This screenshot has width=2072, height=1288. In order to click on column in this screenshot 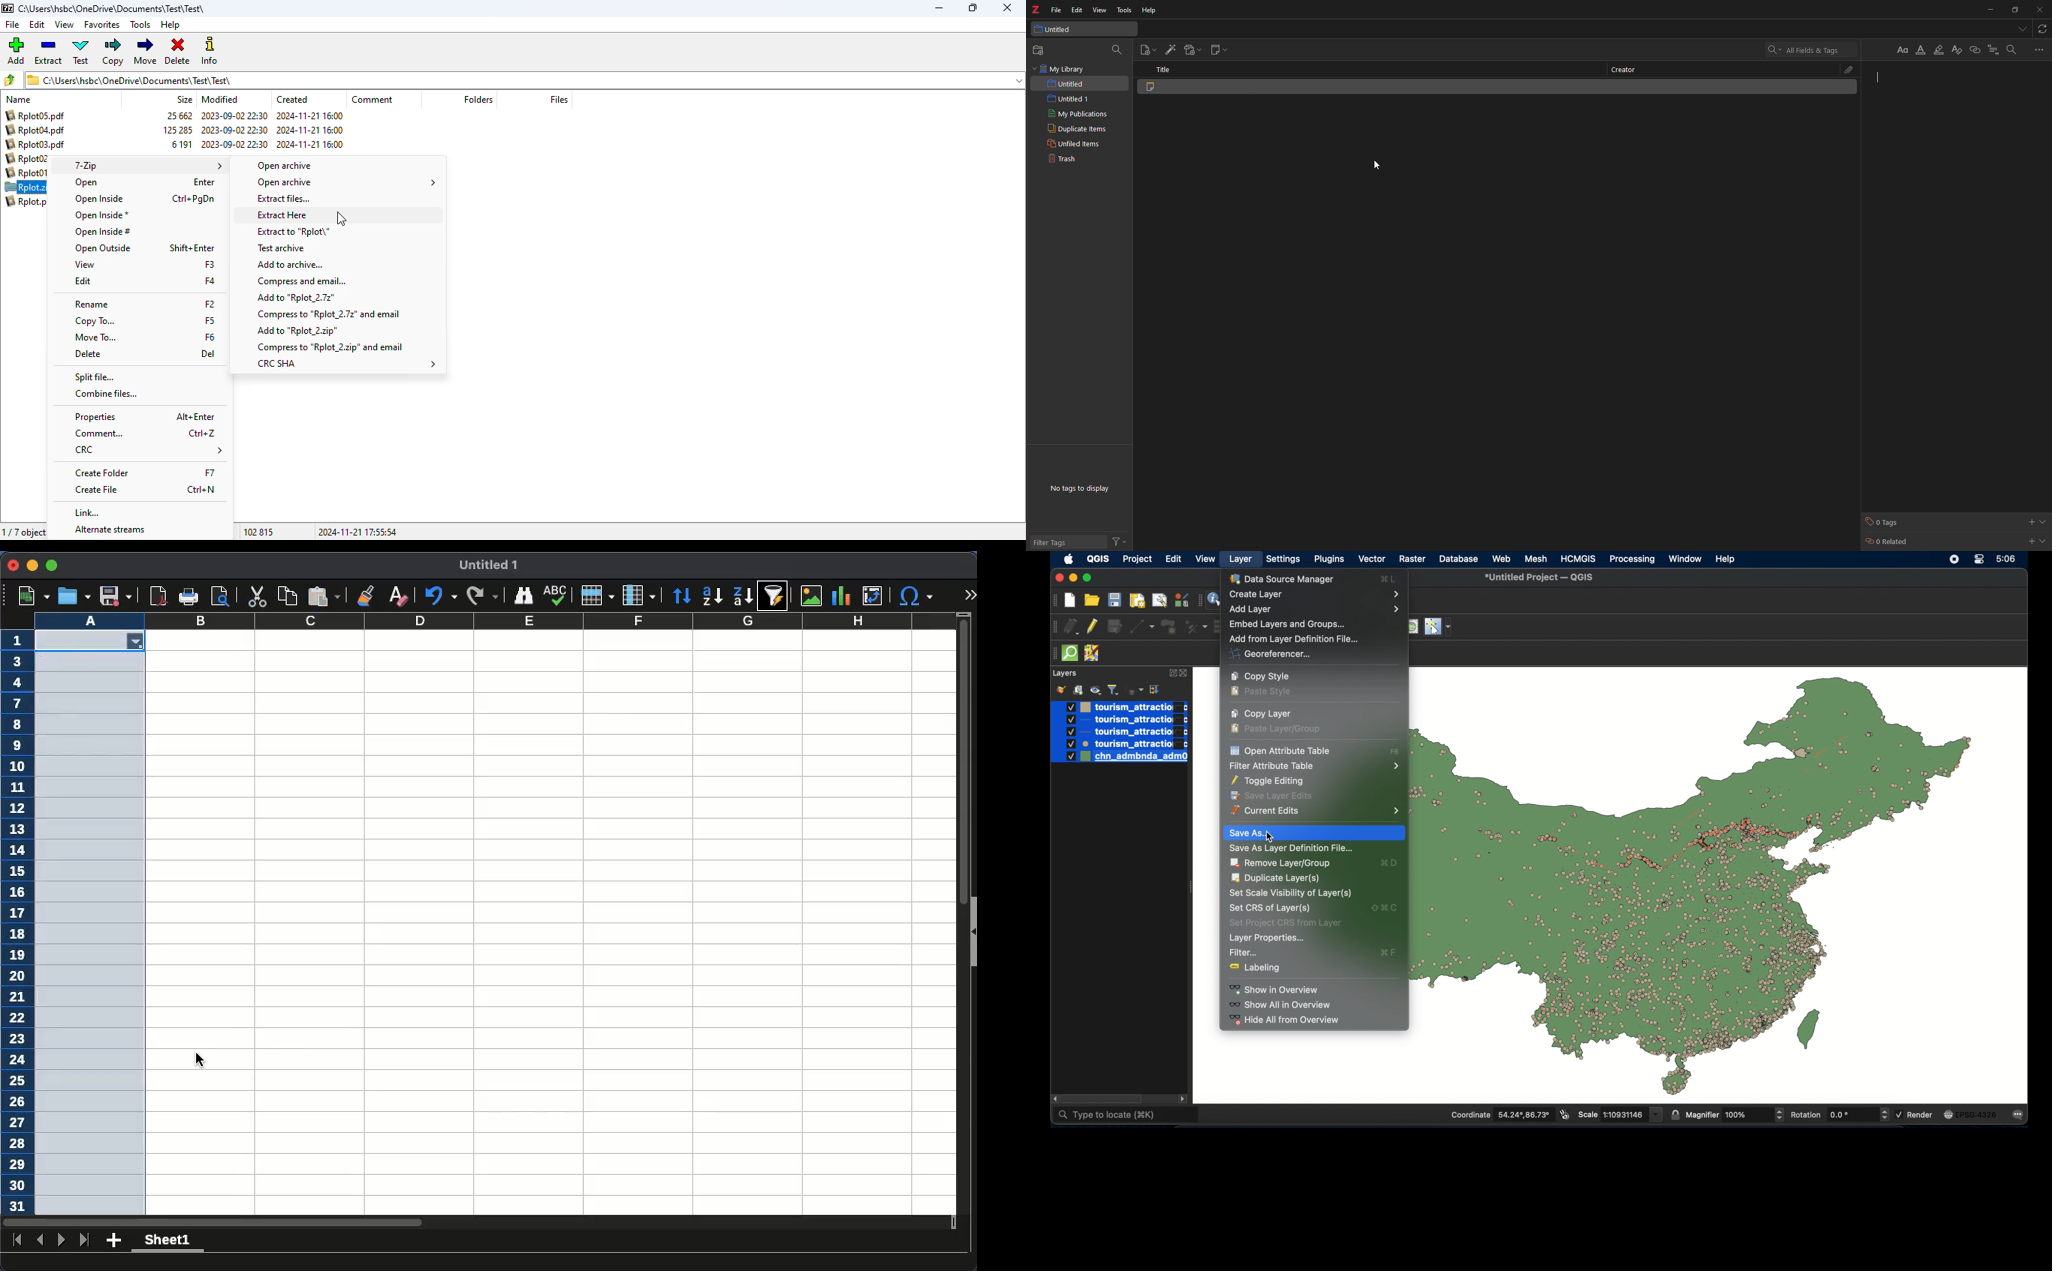, I will do `click(639, 594)`.